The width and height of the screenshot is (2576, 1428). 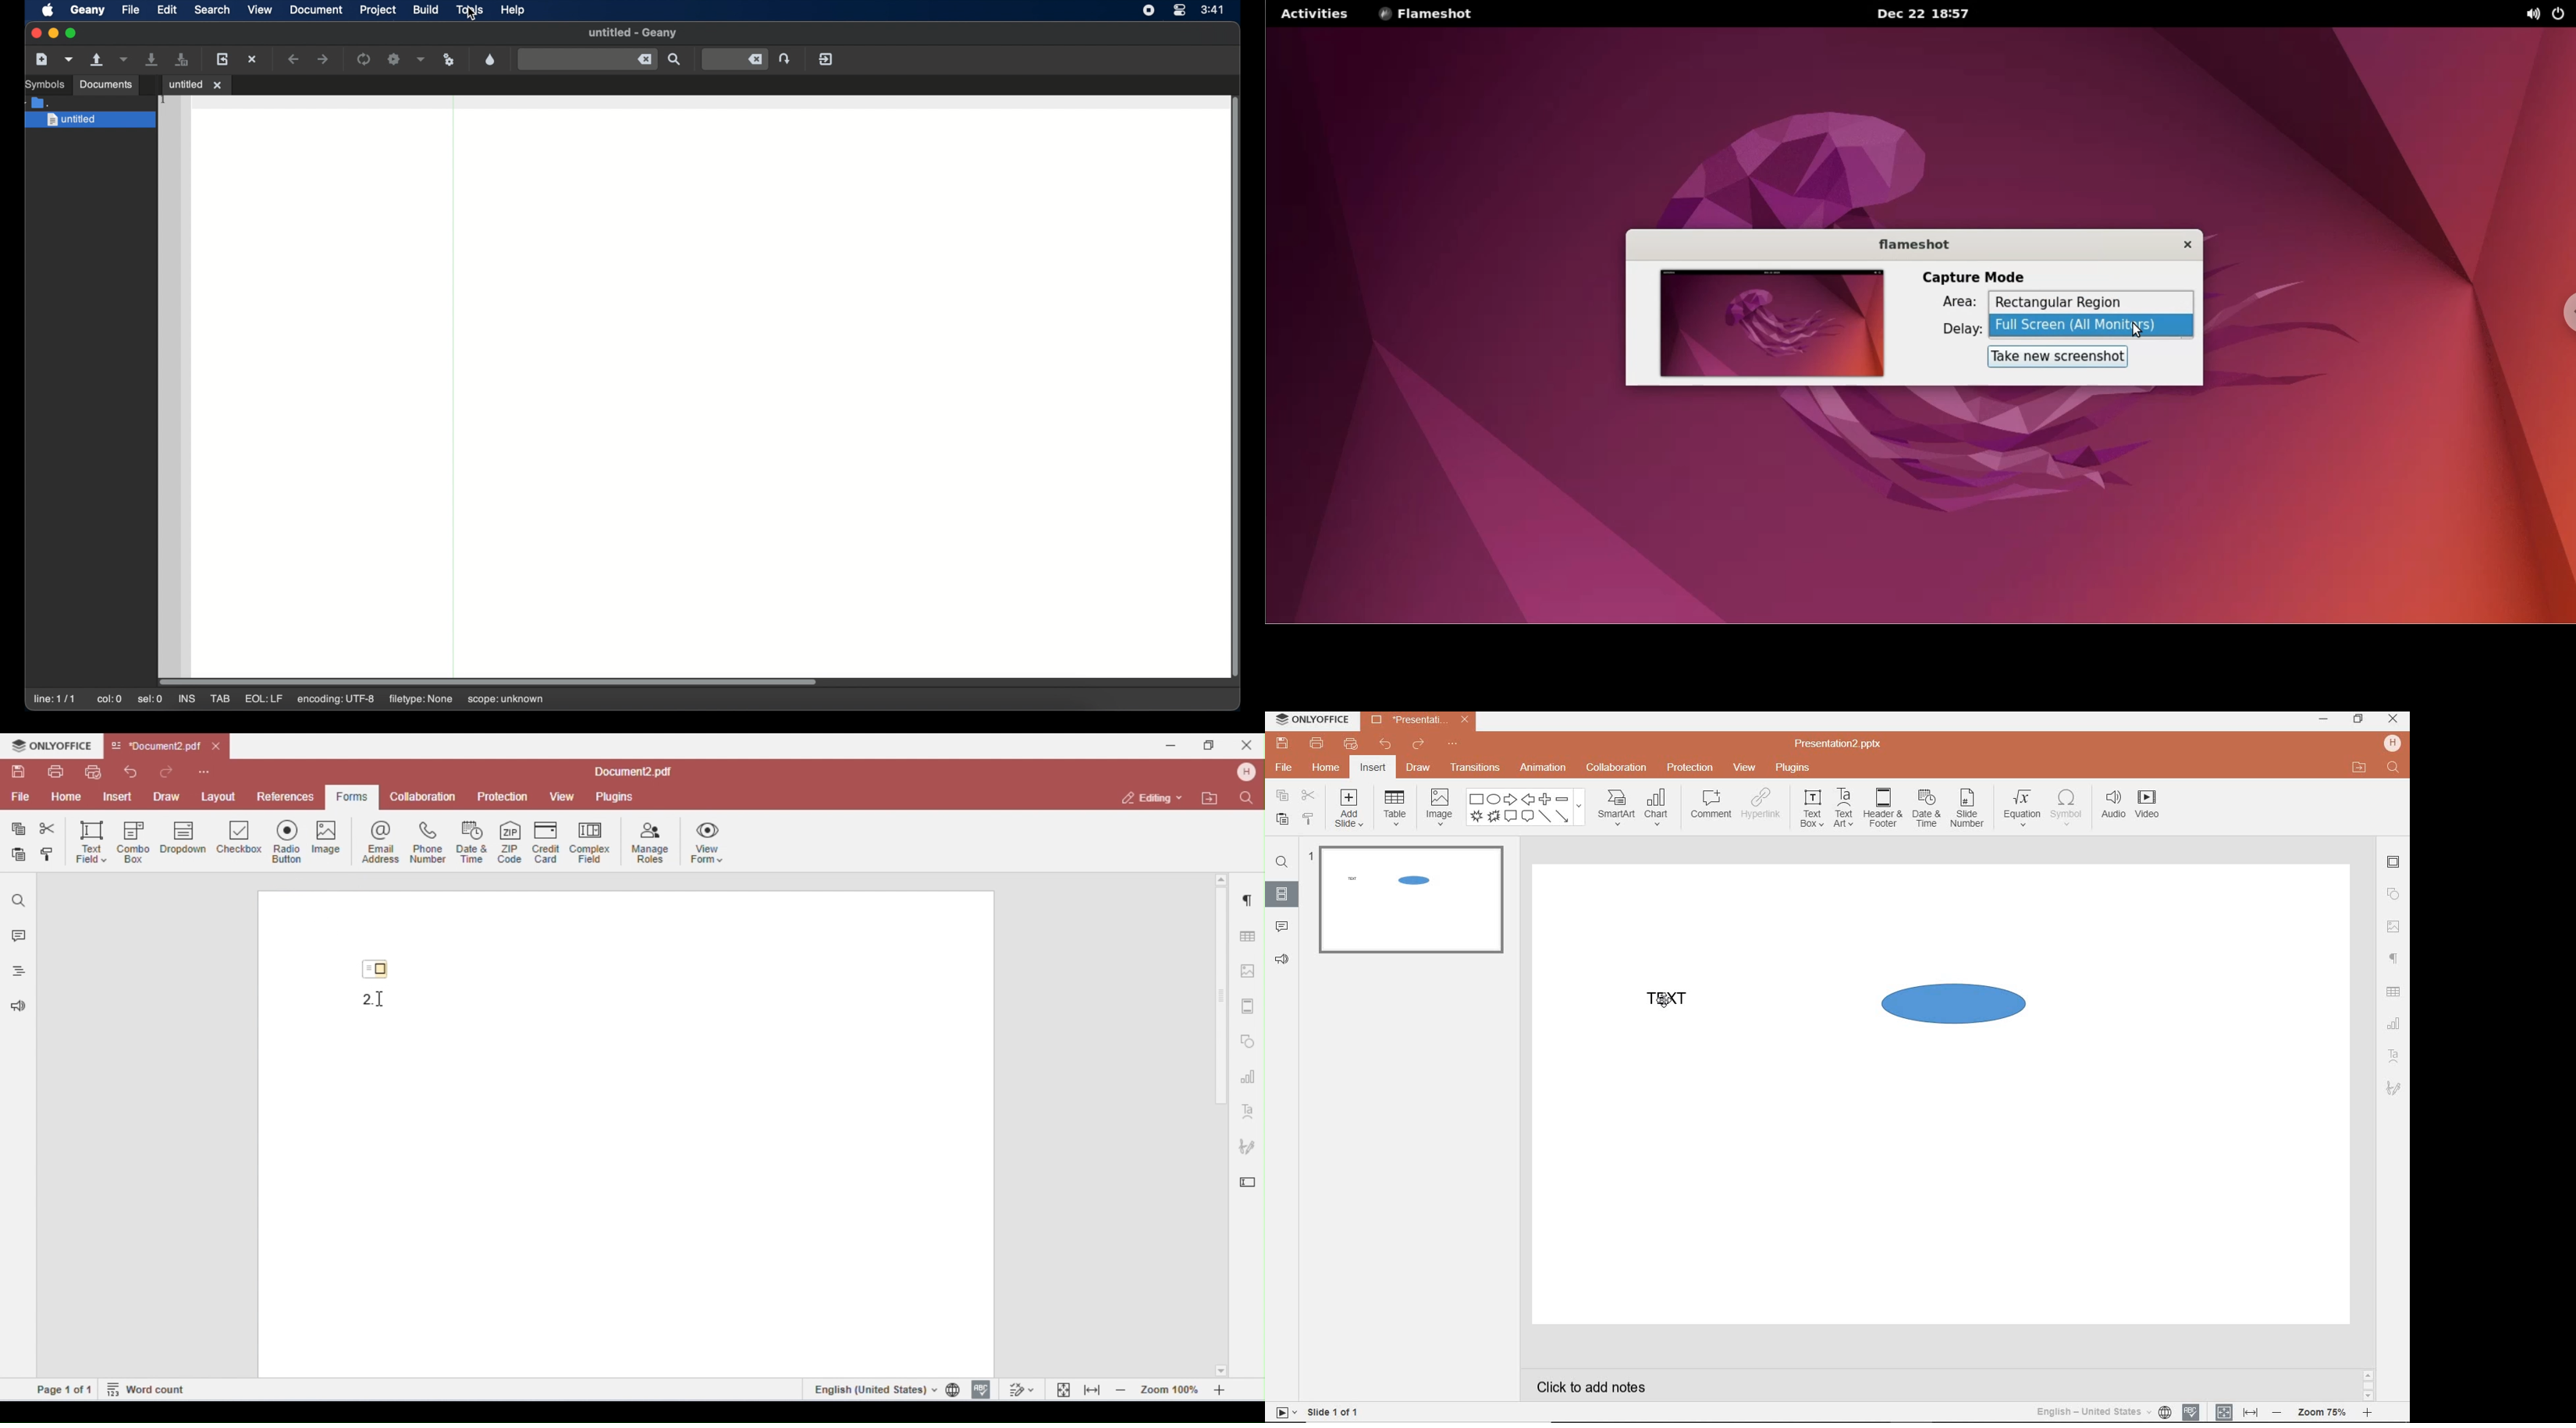 I want to click on table, so click(x=1393, y=808).